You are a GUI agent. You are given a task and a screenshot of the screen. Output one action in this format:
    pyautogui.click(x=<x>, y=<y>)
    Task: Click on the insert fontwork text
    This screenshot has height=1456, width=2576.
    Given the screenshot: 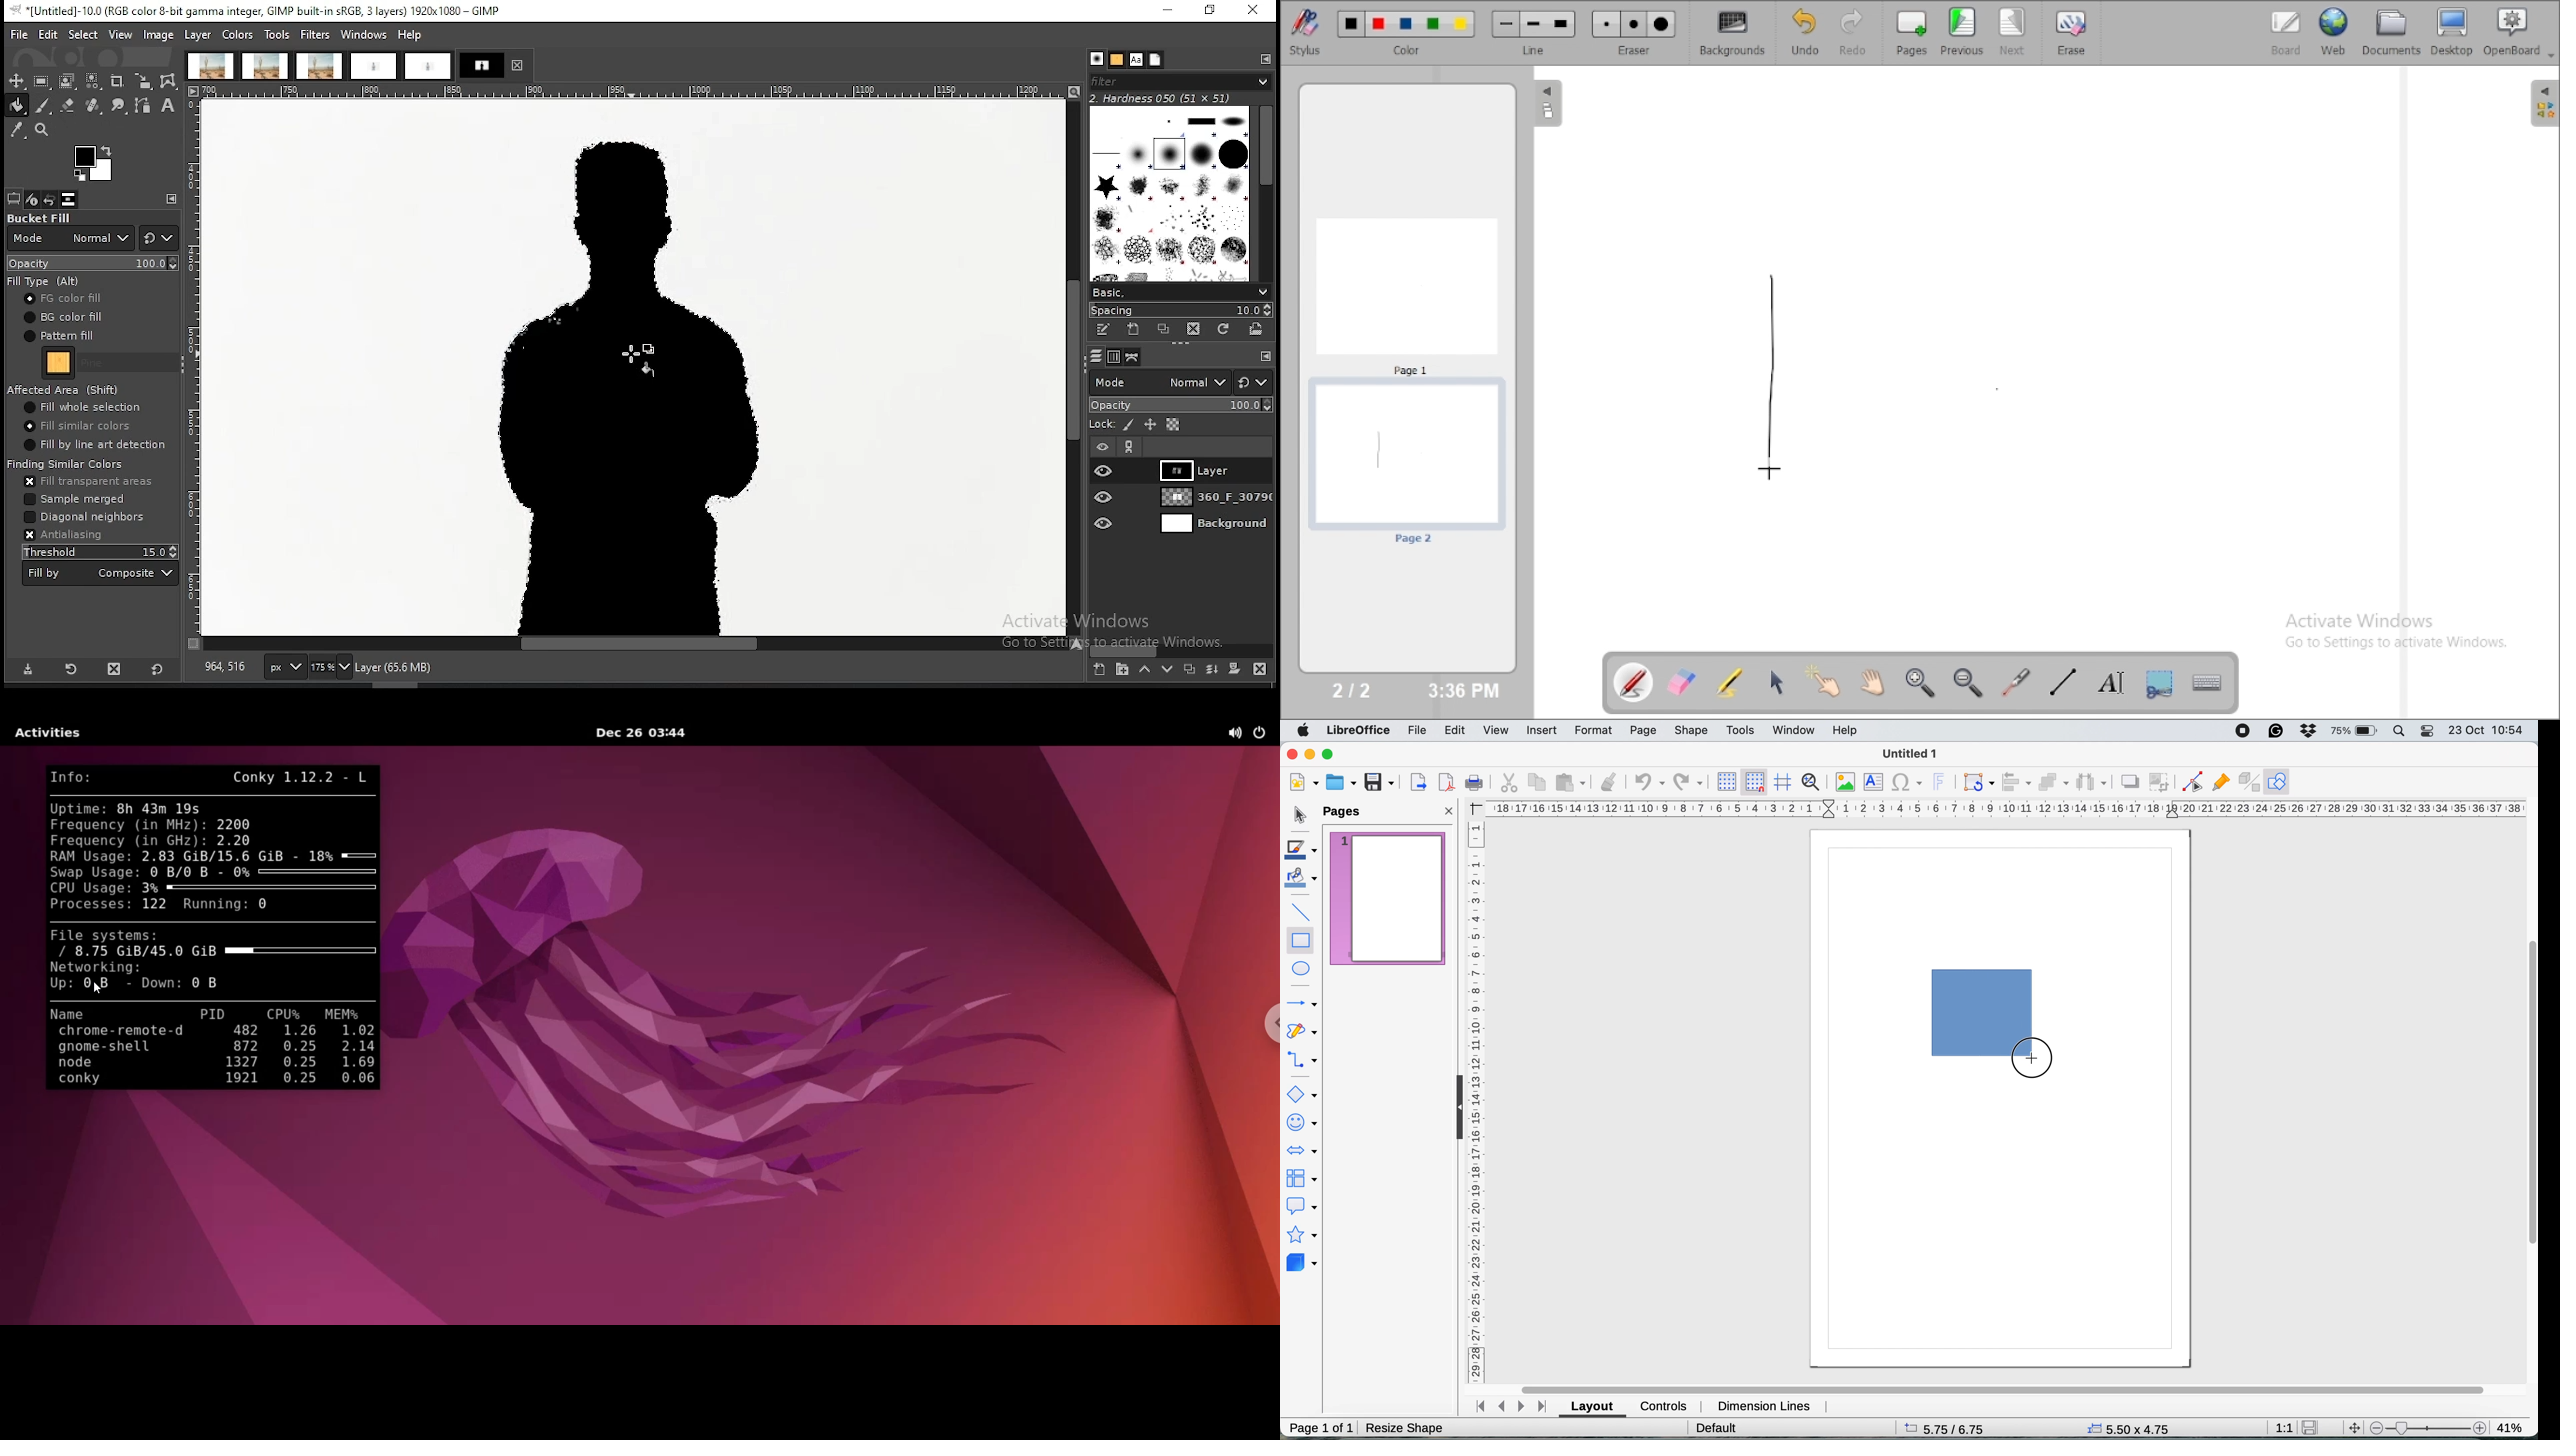 What is the action you would take?
    pyautogui.click(x=1944, y=780)
    